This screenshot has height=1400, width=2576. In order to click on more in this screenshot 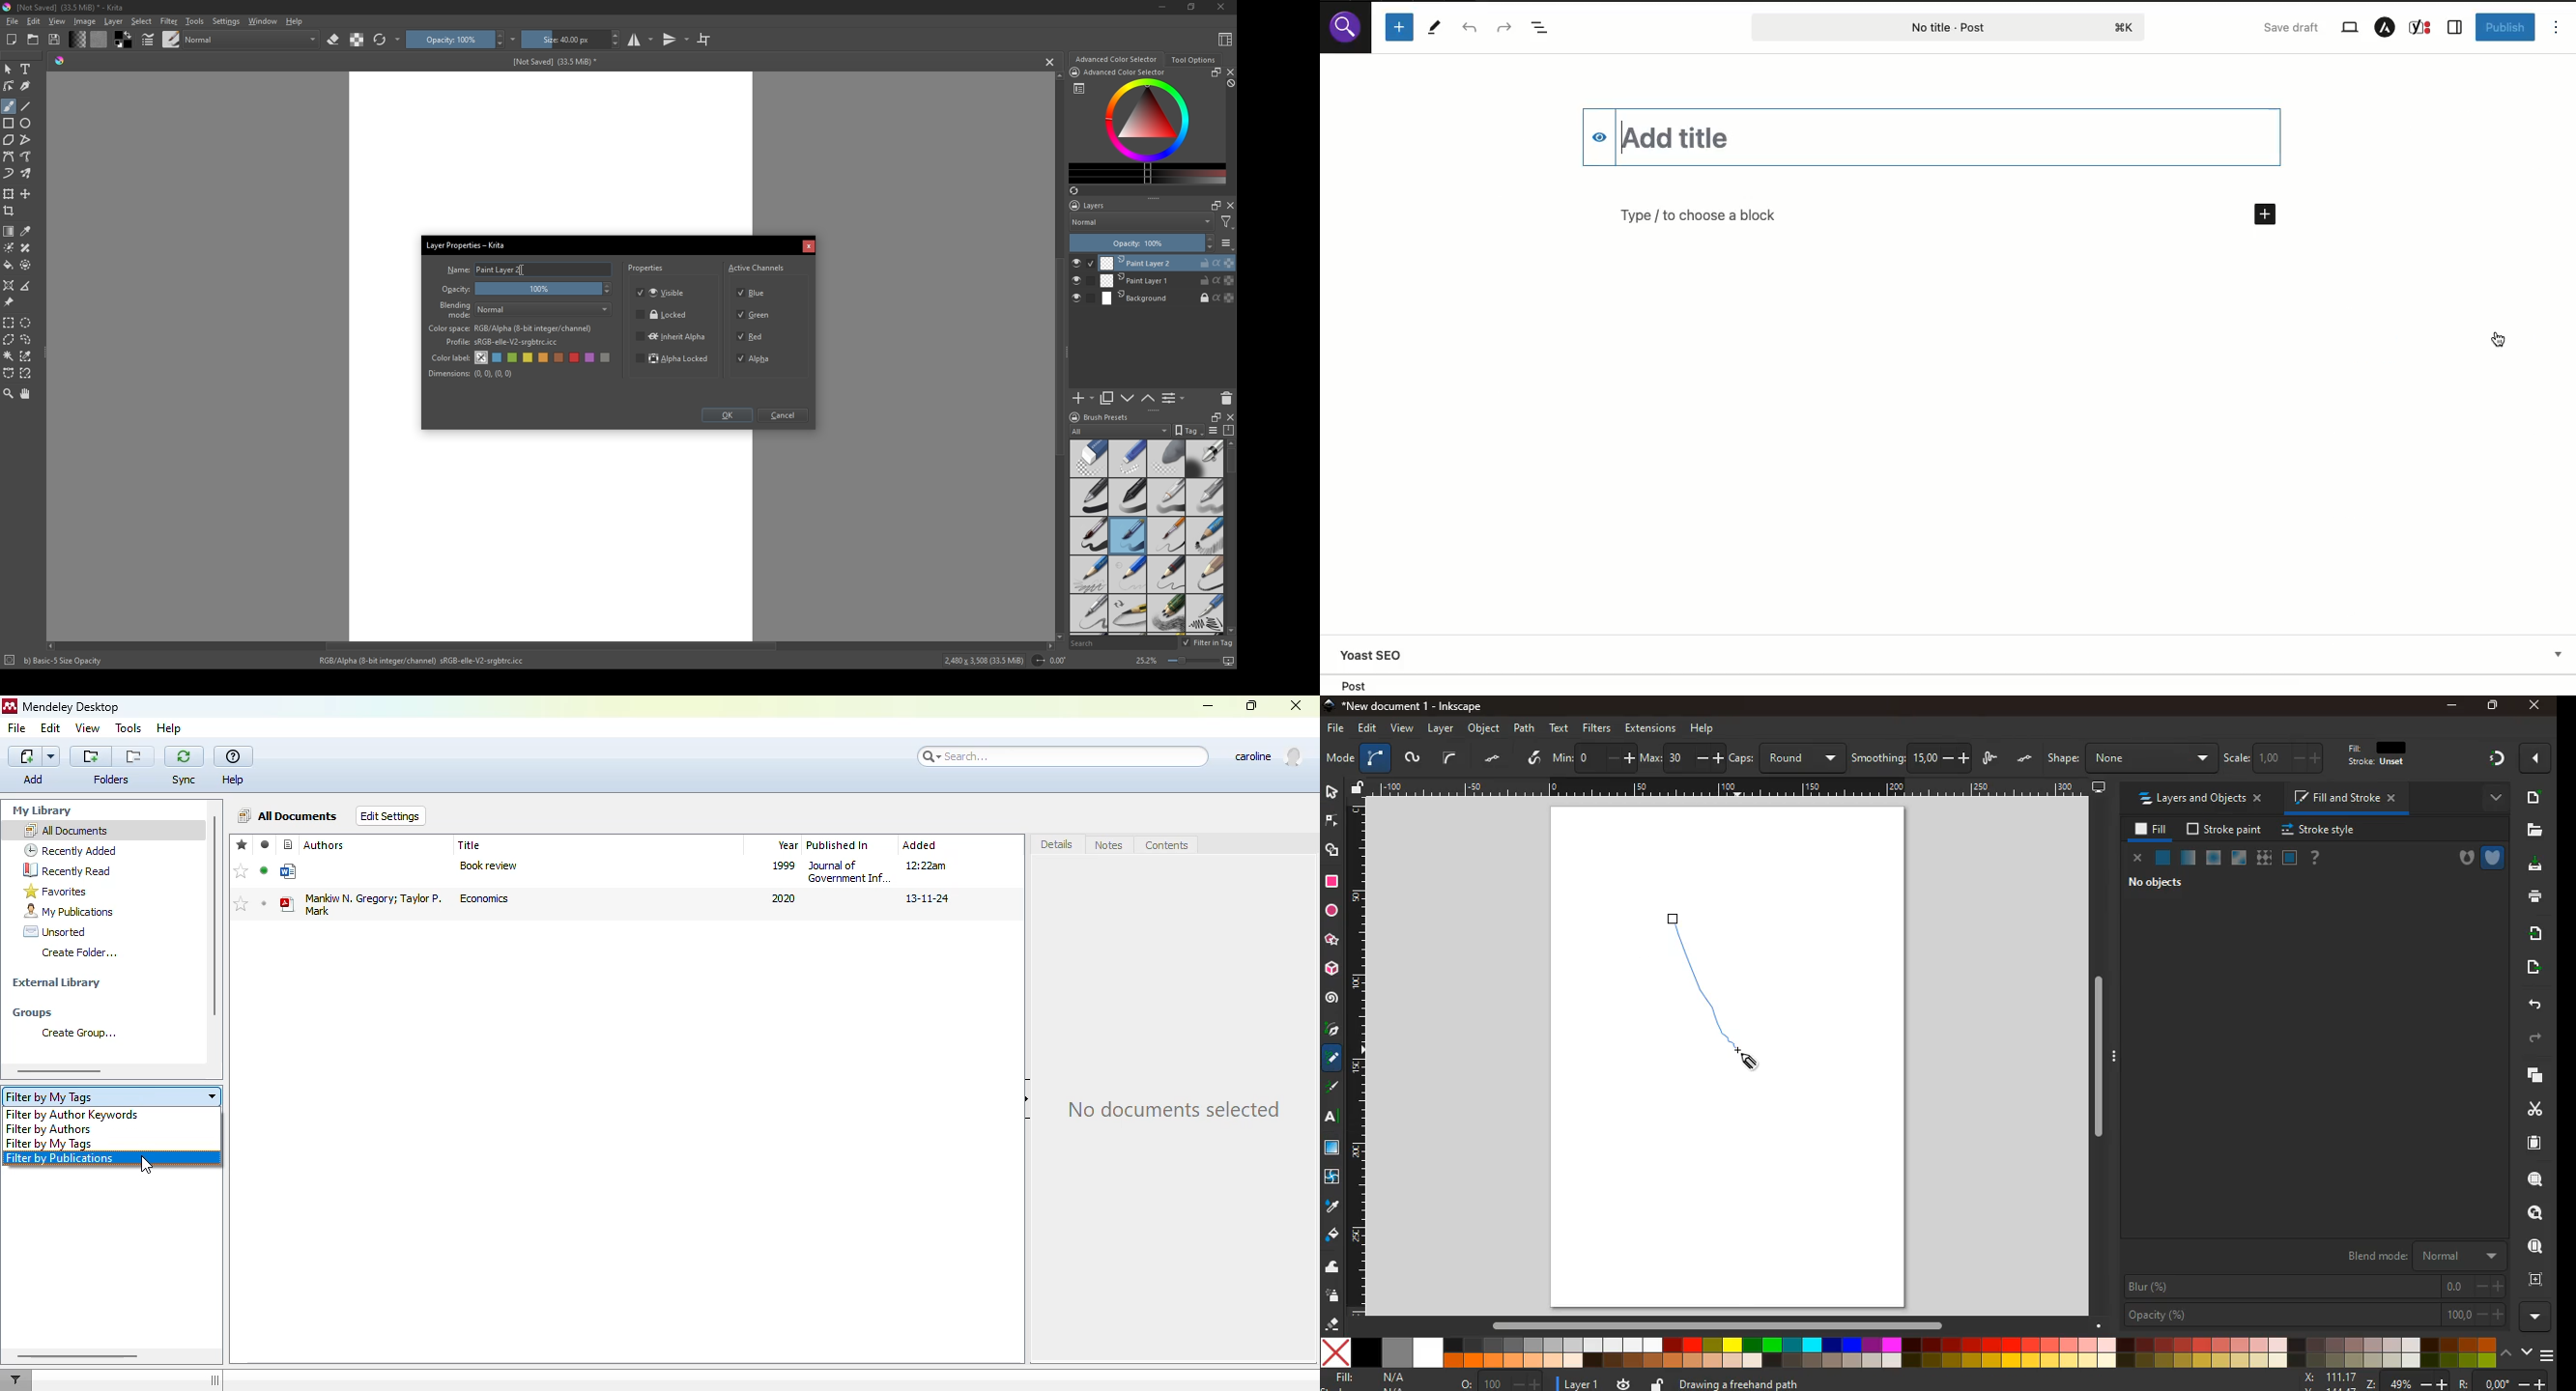, I will do `click(2536, 1317)`.